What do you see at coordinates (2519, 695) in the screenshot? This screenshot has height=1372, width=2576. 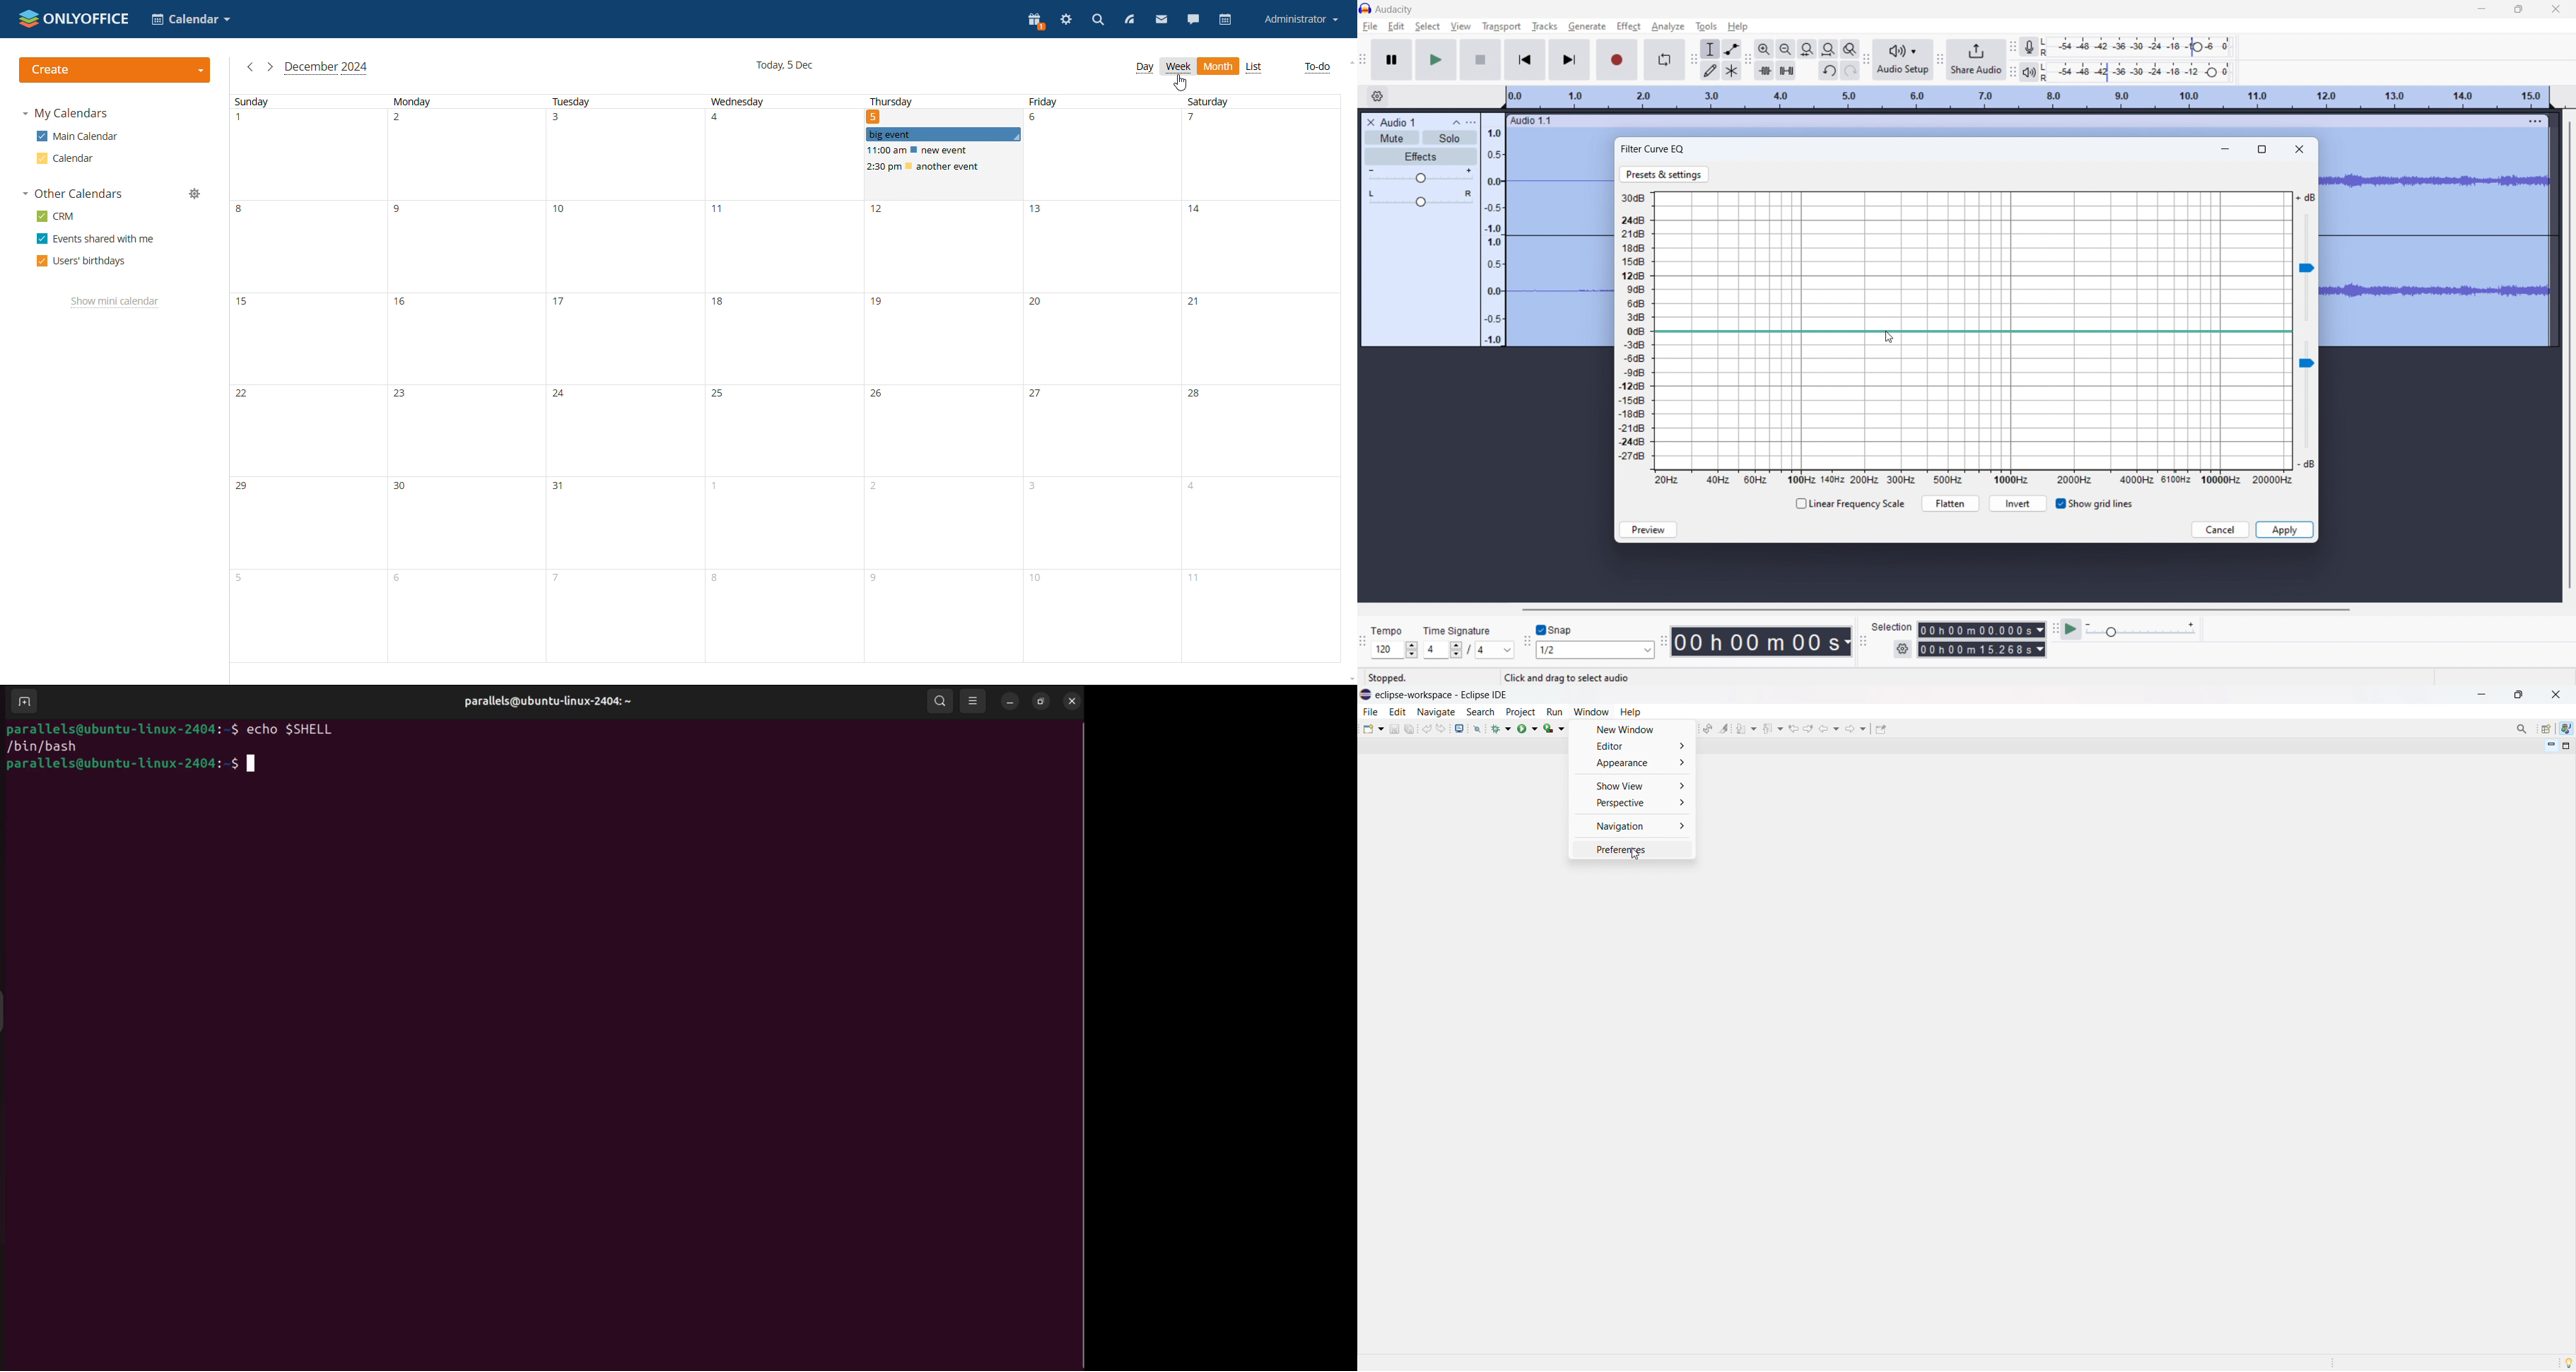 I see `maximize` at bounding box center [2519, 695].